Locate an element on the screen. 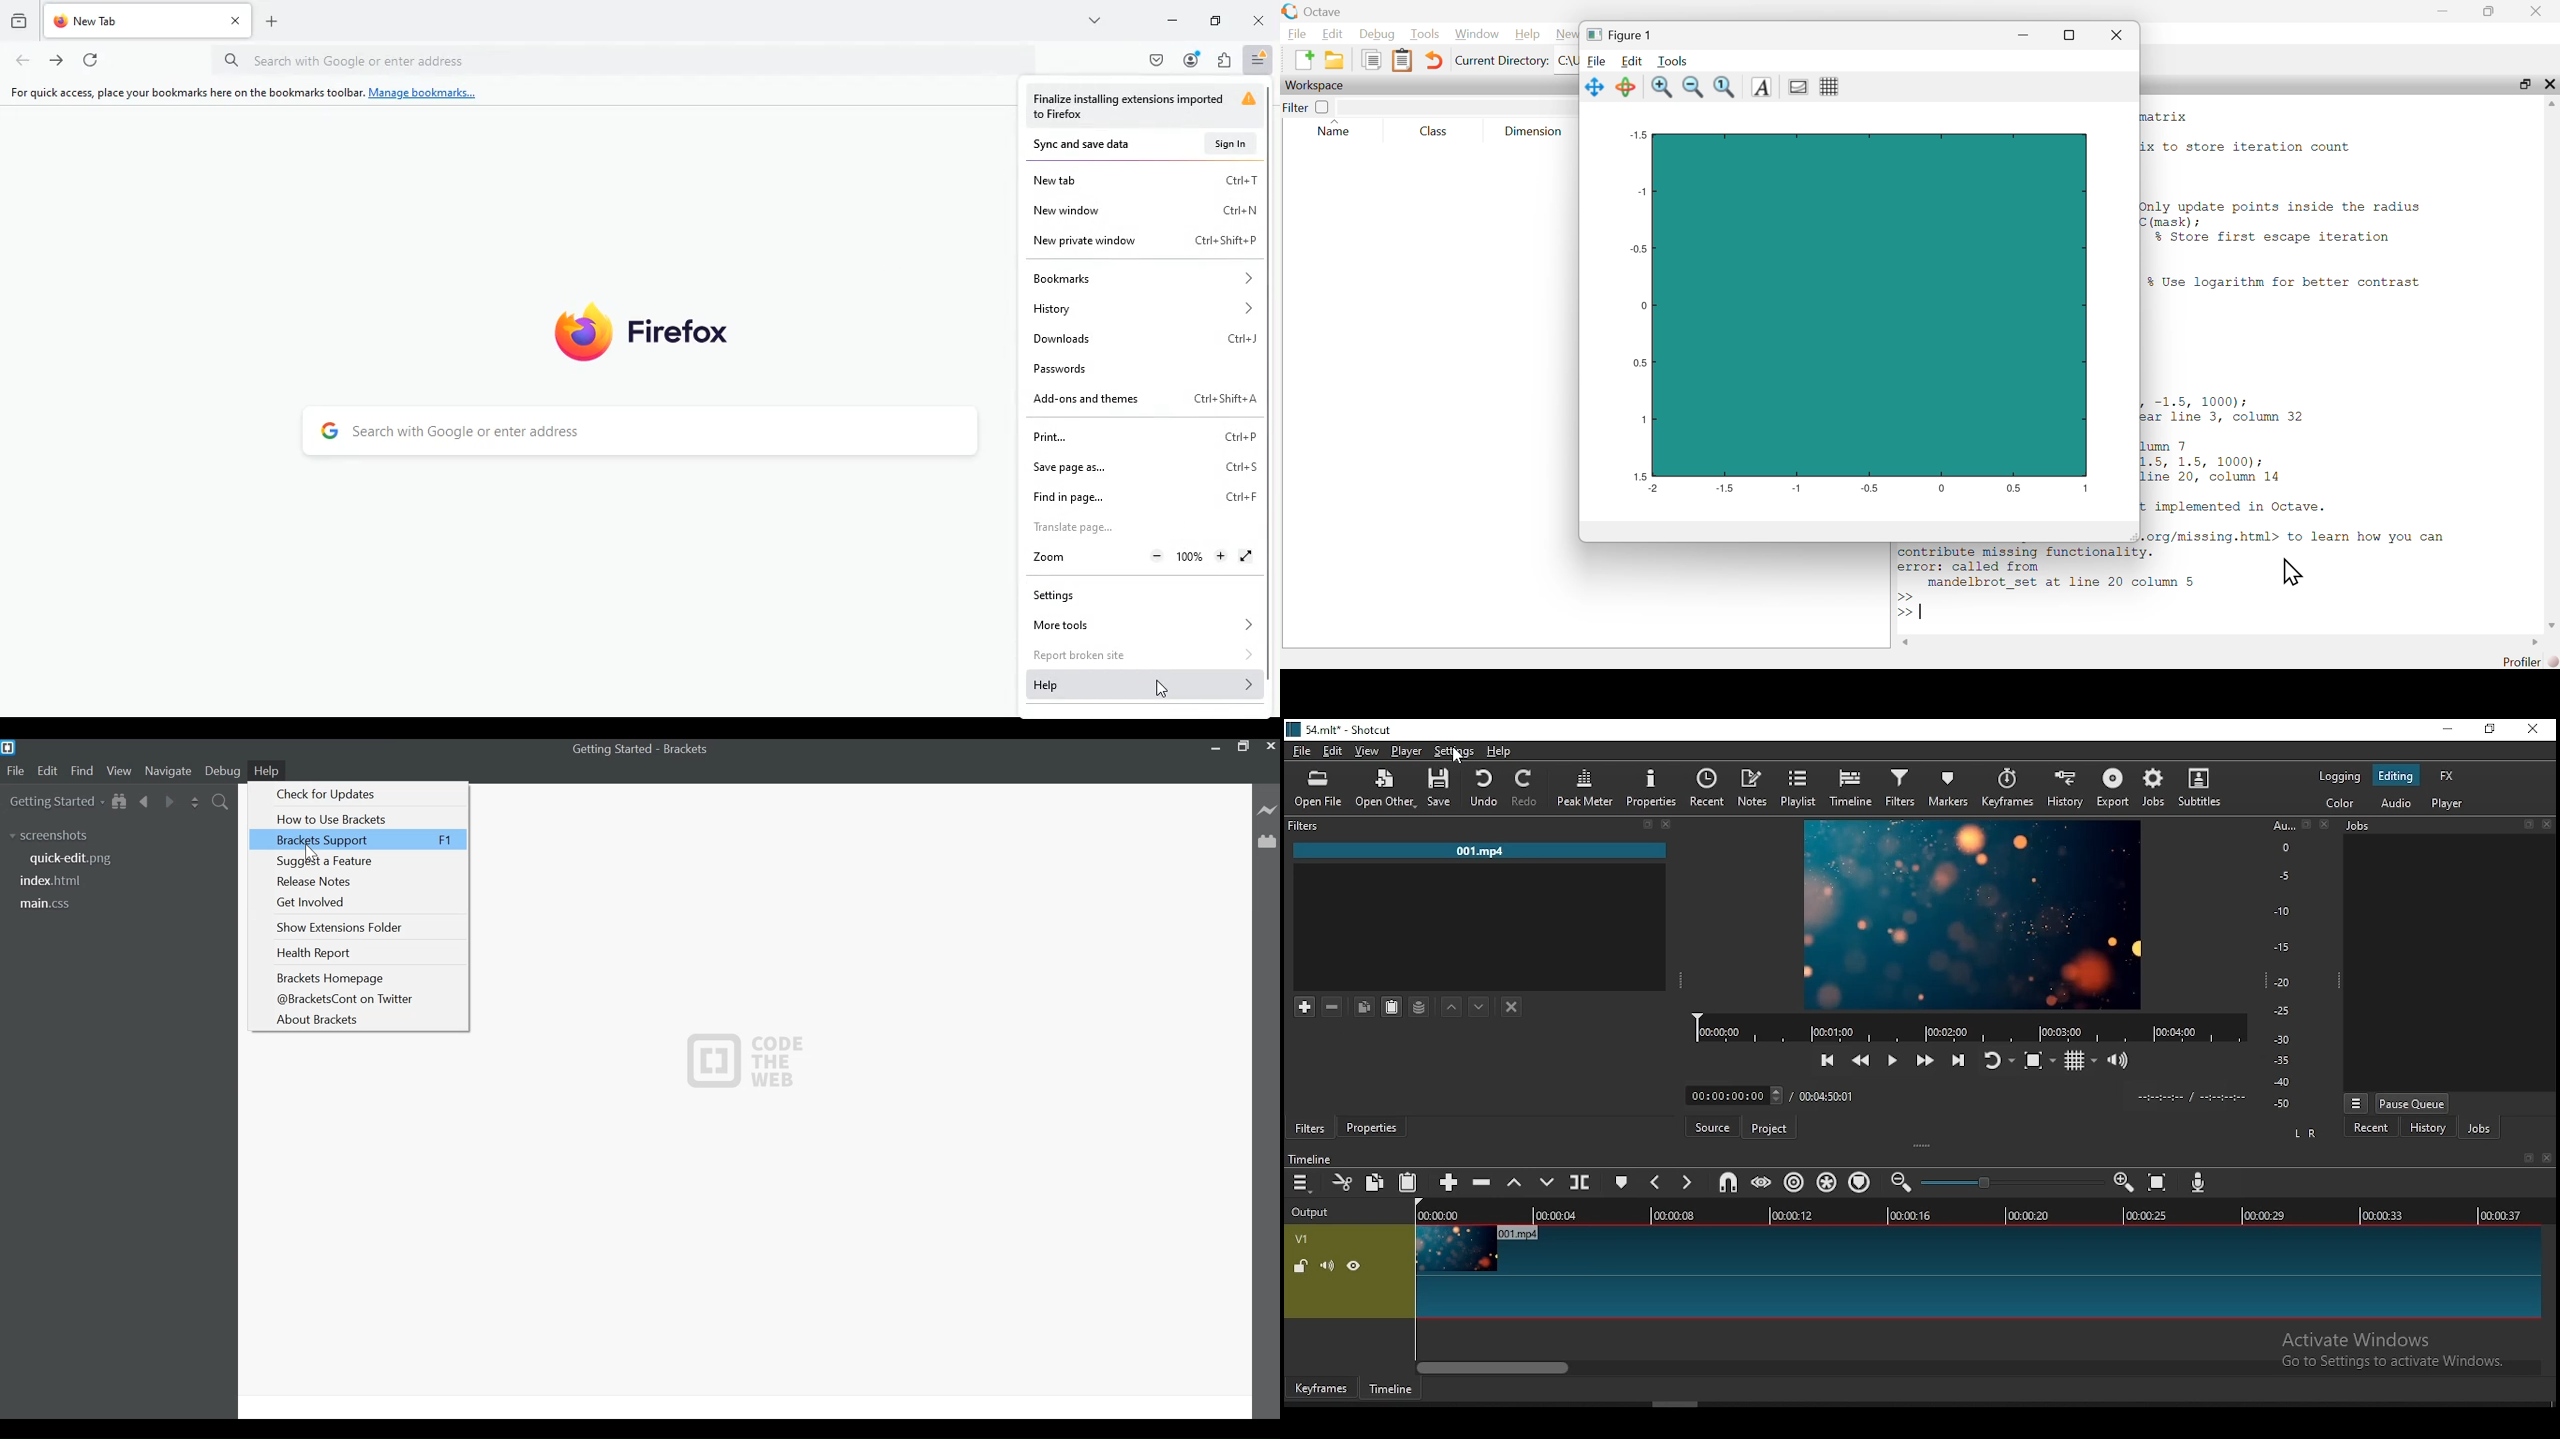  recent is located at coordinates (1707, 788).